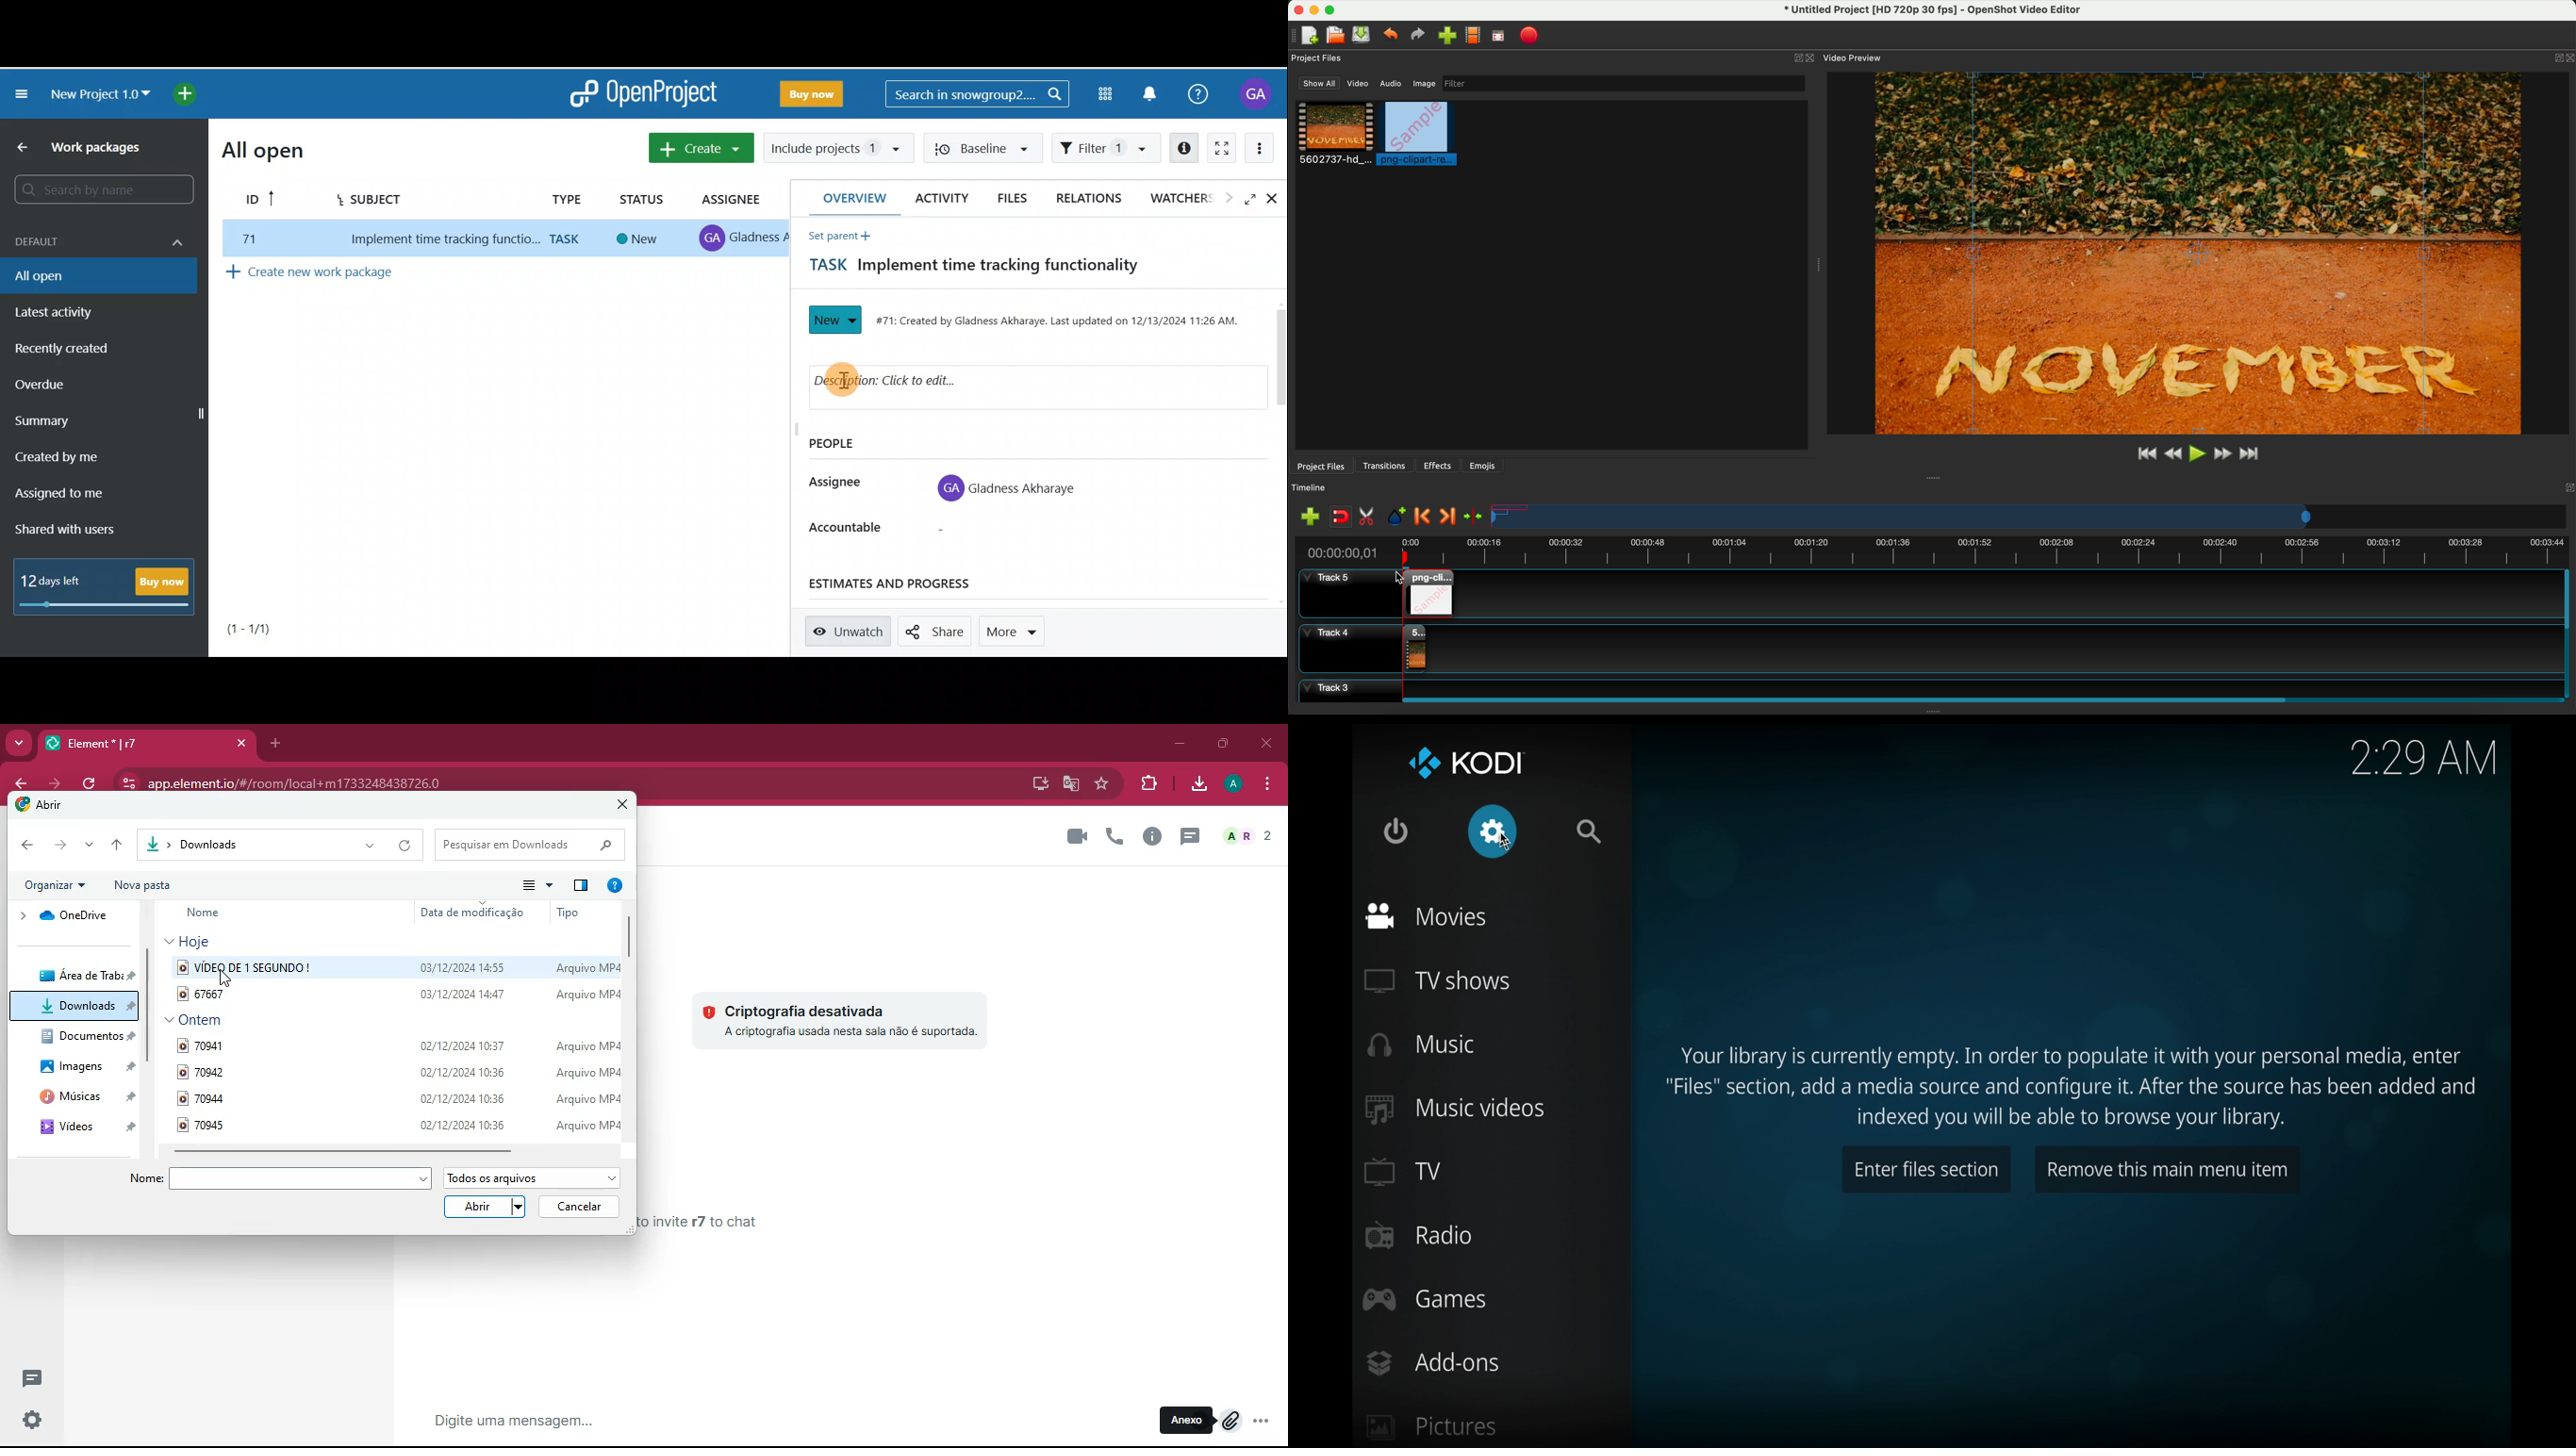 This screenshot has height=1456, width=2576. I want to click on settings, so click(31, 1421).